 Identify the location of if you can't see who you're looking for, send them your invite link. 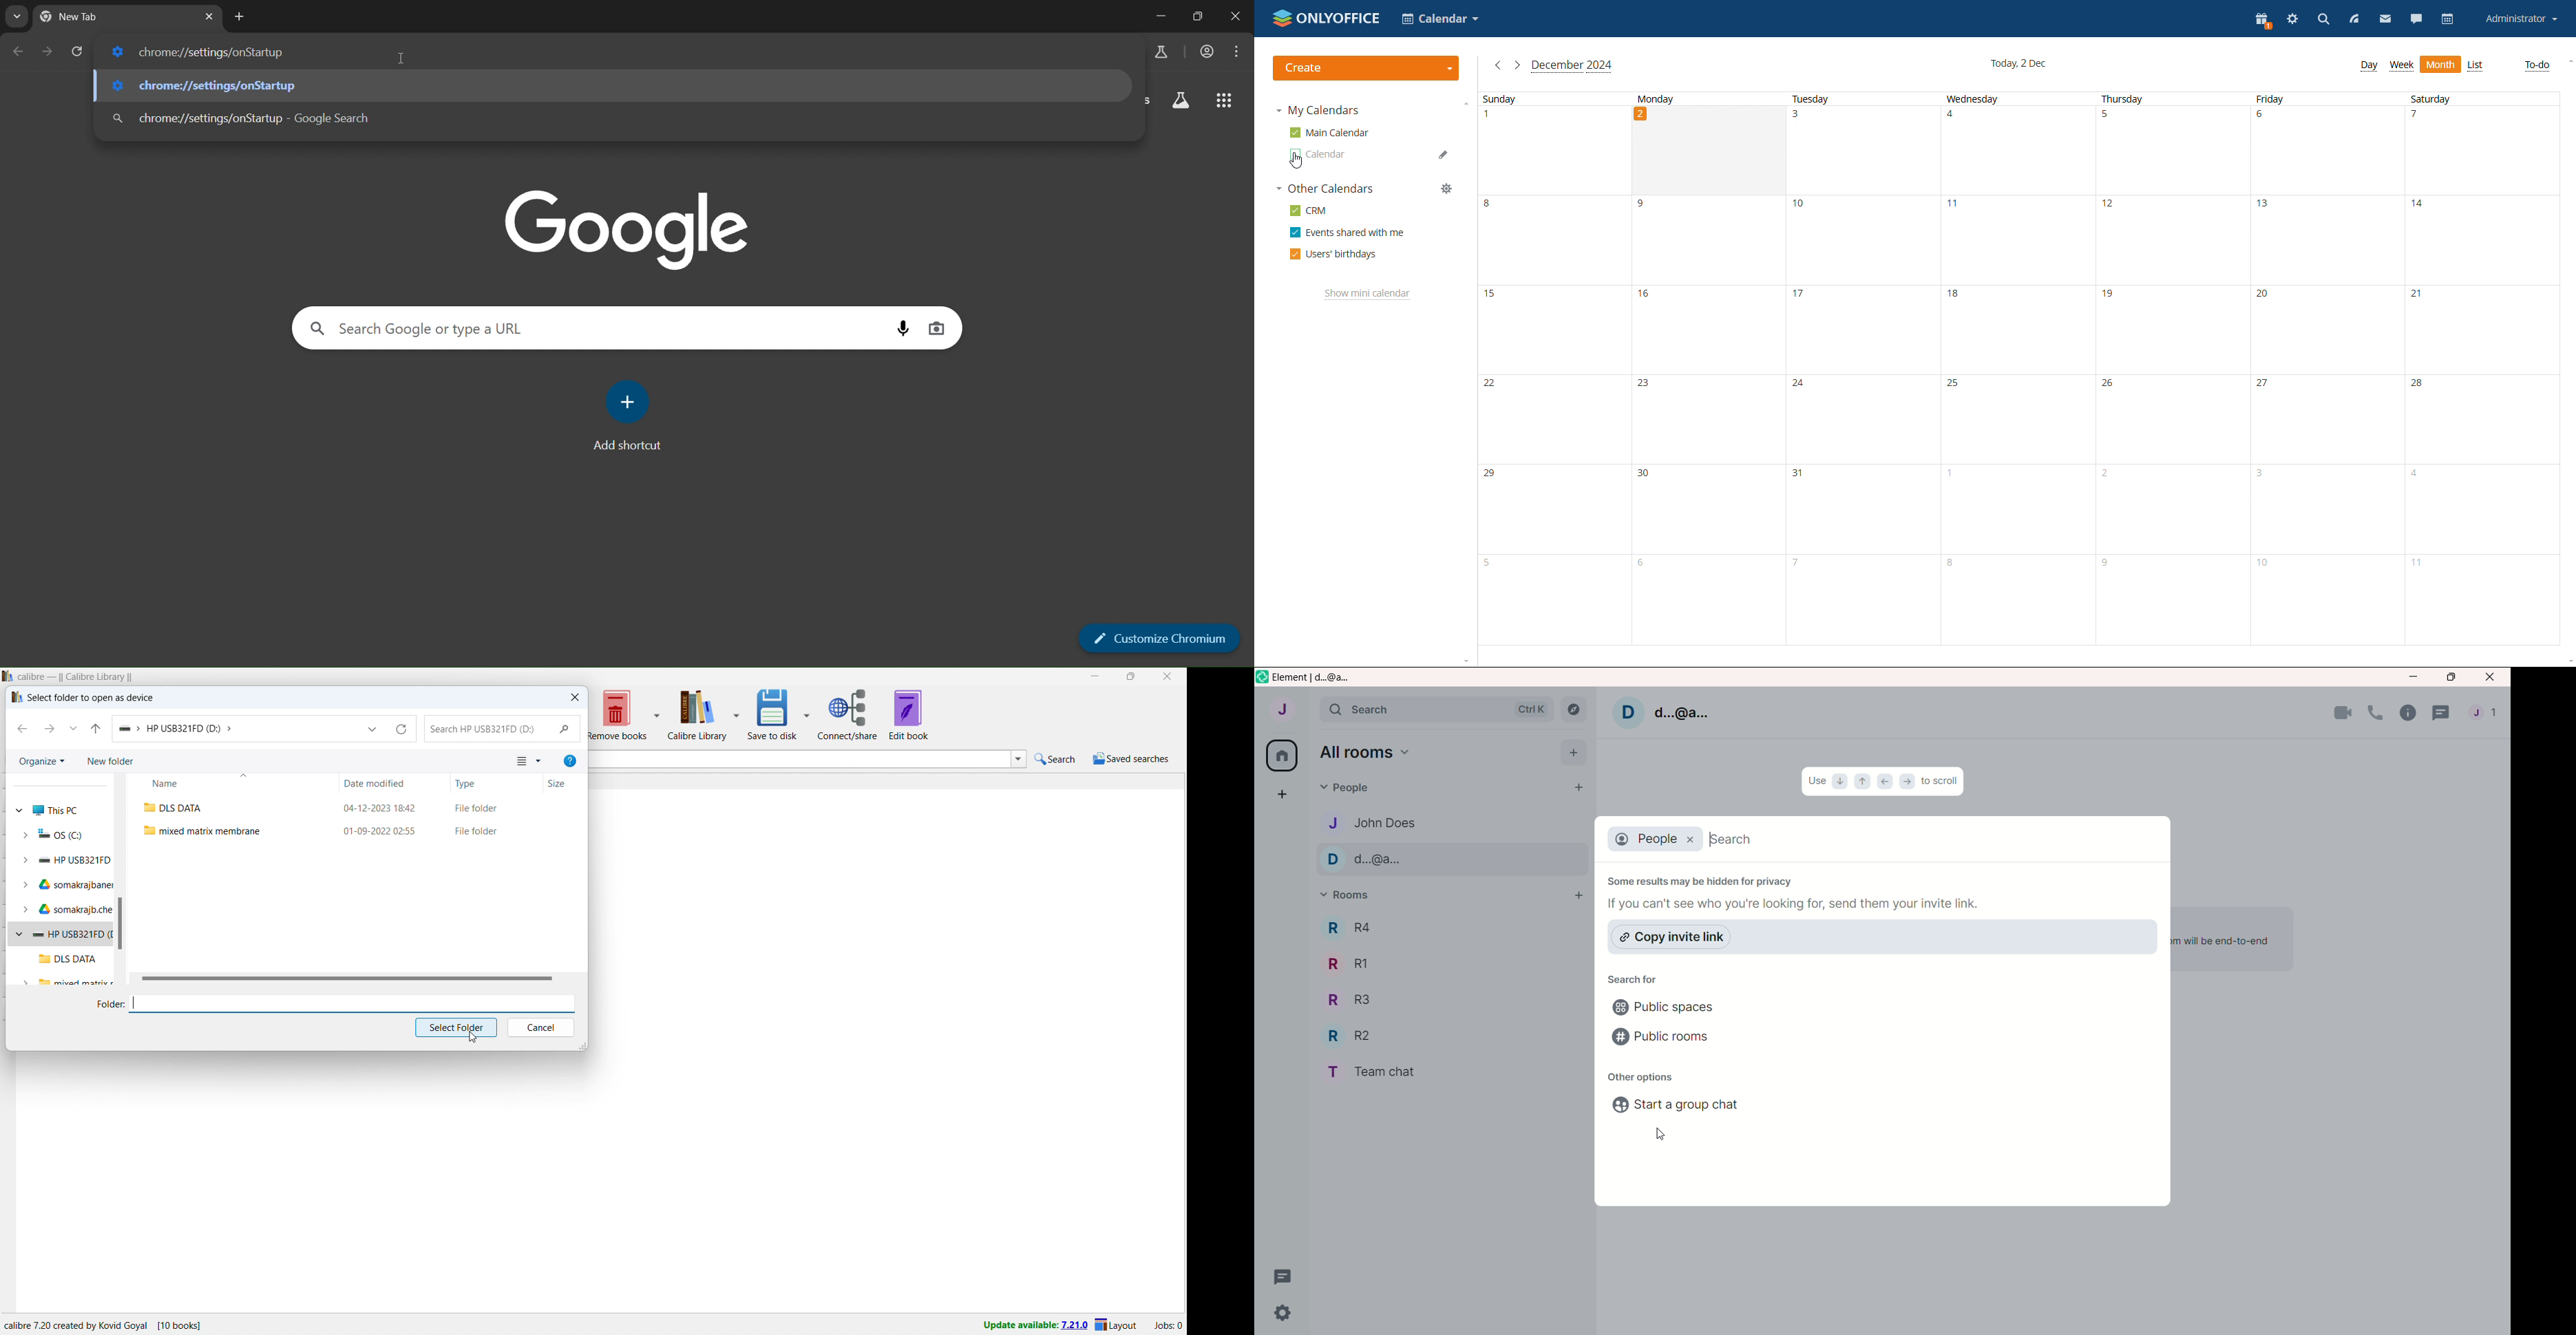
(1836, 907).